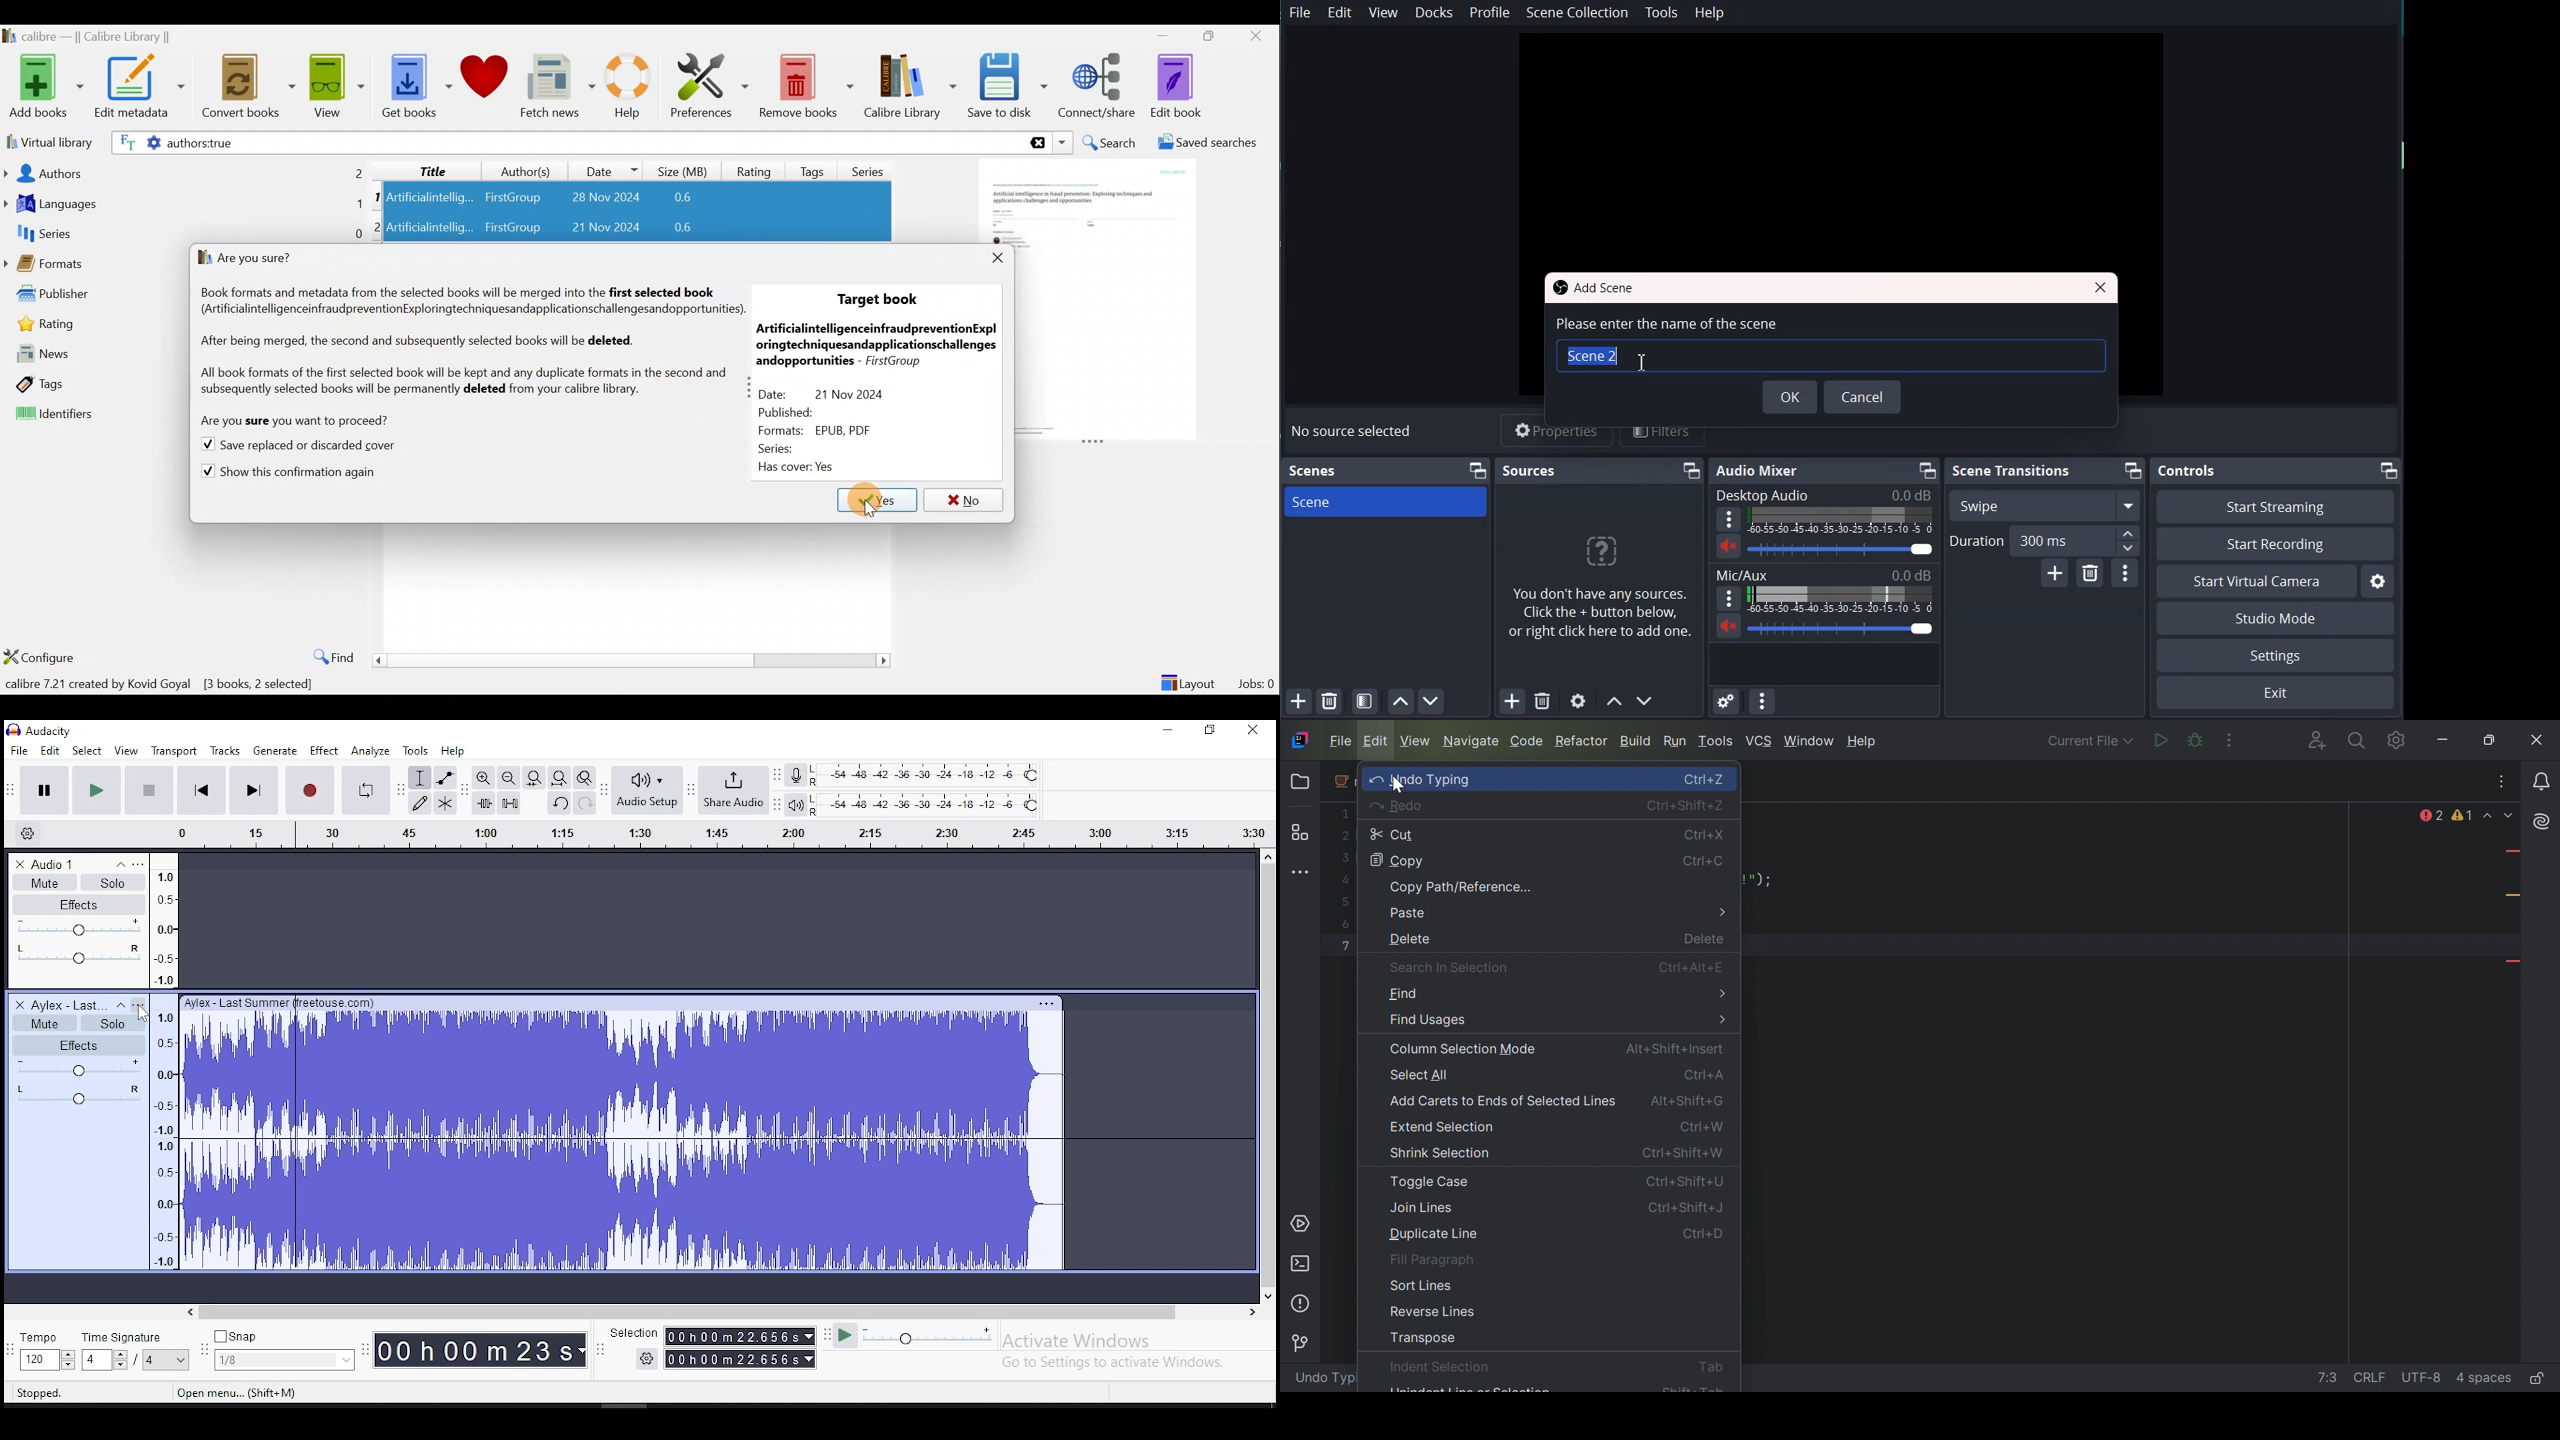 The image size is (2576, 1456). What do you see at coordinates (2103, 288) in the screenshot?
I see `Close` at bounding box center [2103, 288].